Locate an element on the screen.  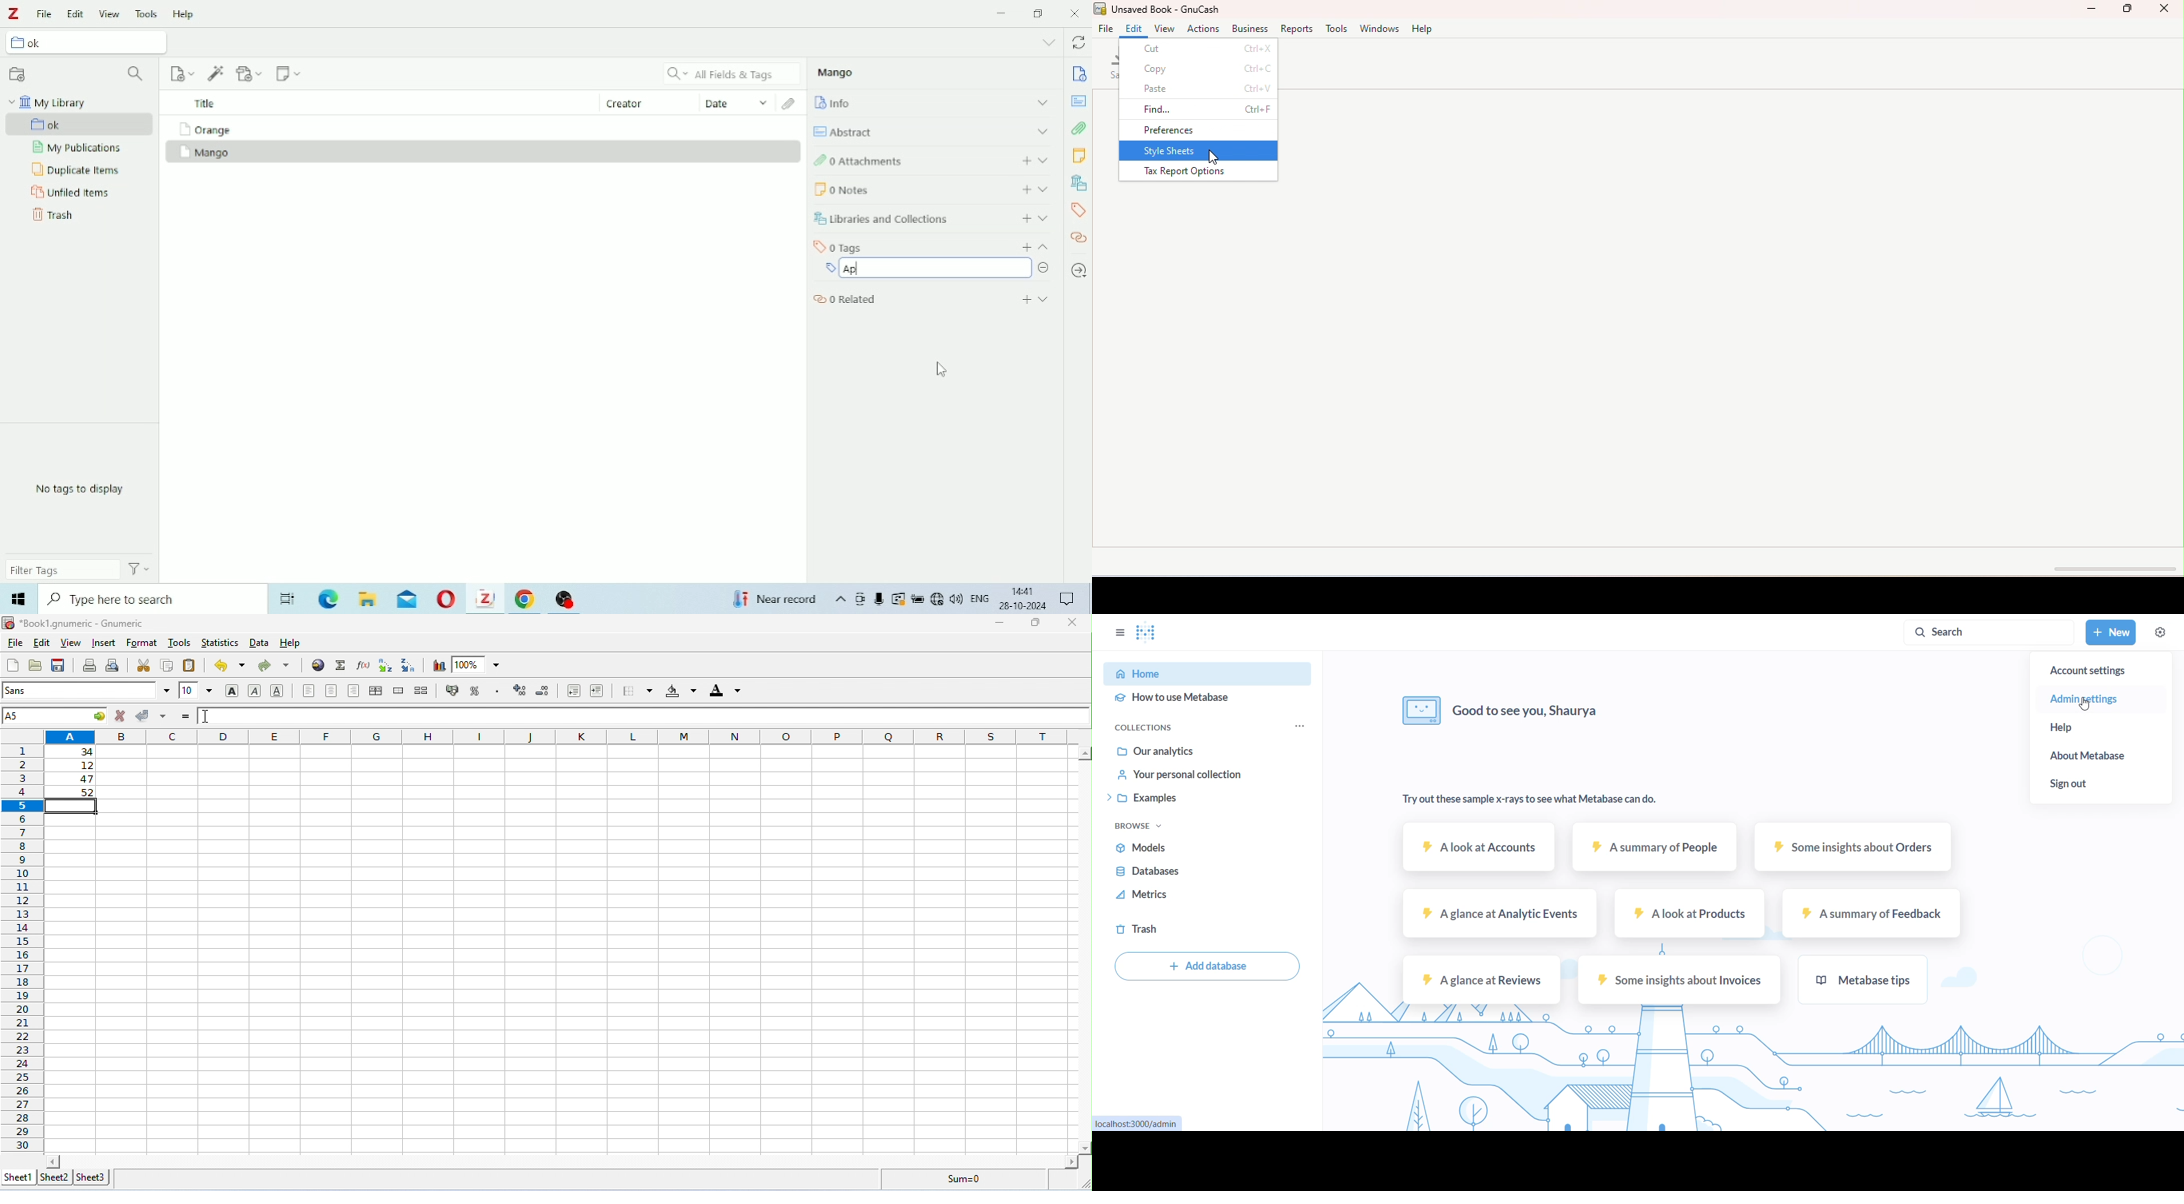
open is located at coordinates (35, 665).